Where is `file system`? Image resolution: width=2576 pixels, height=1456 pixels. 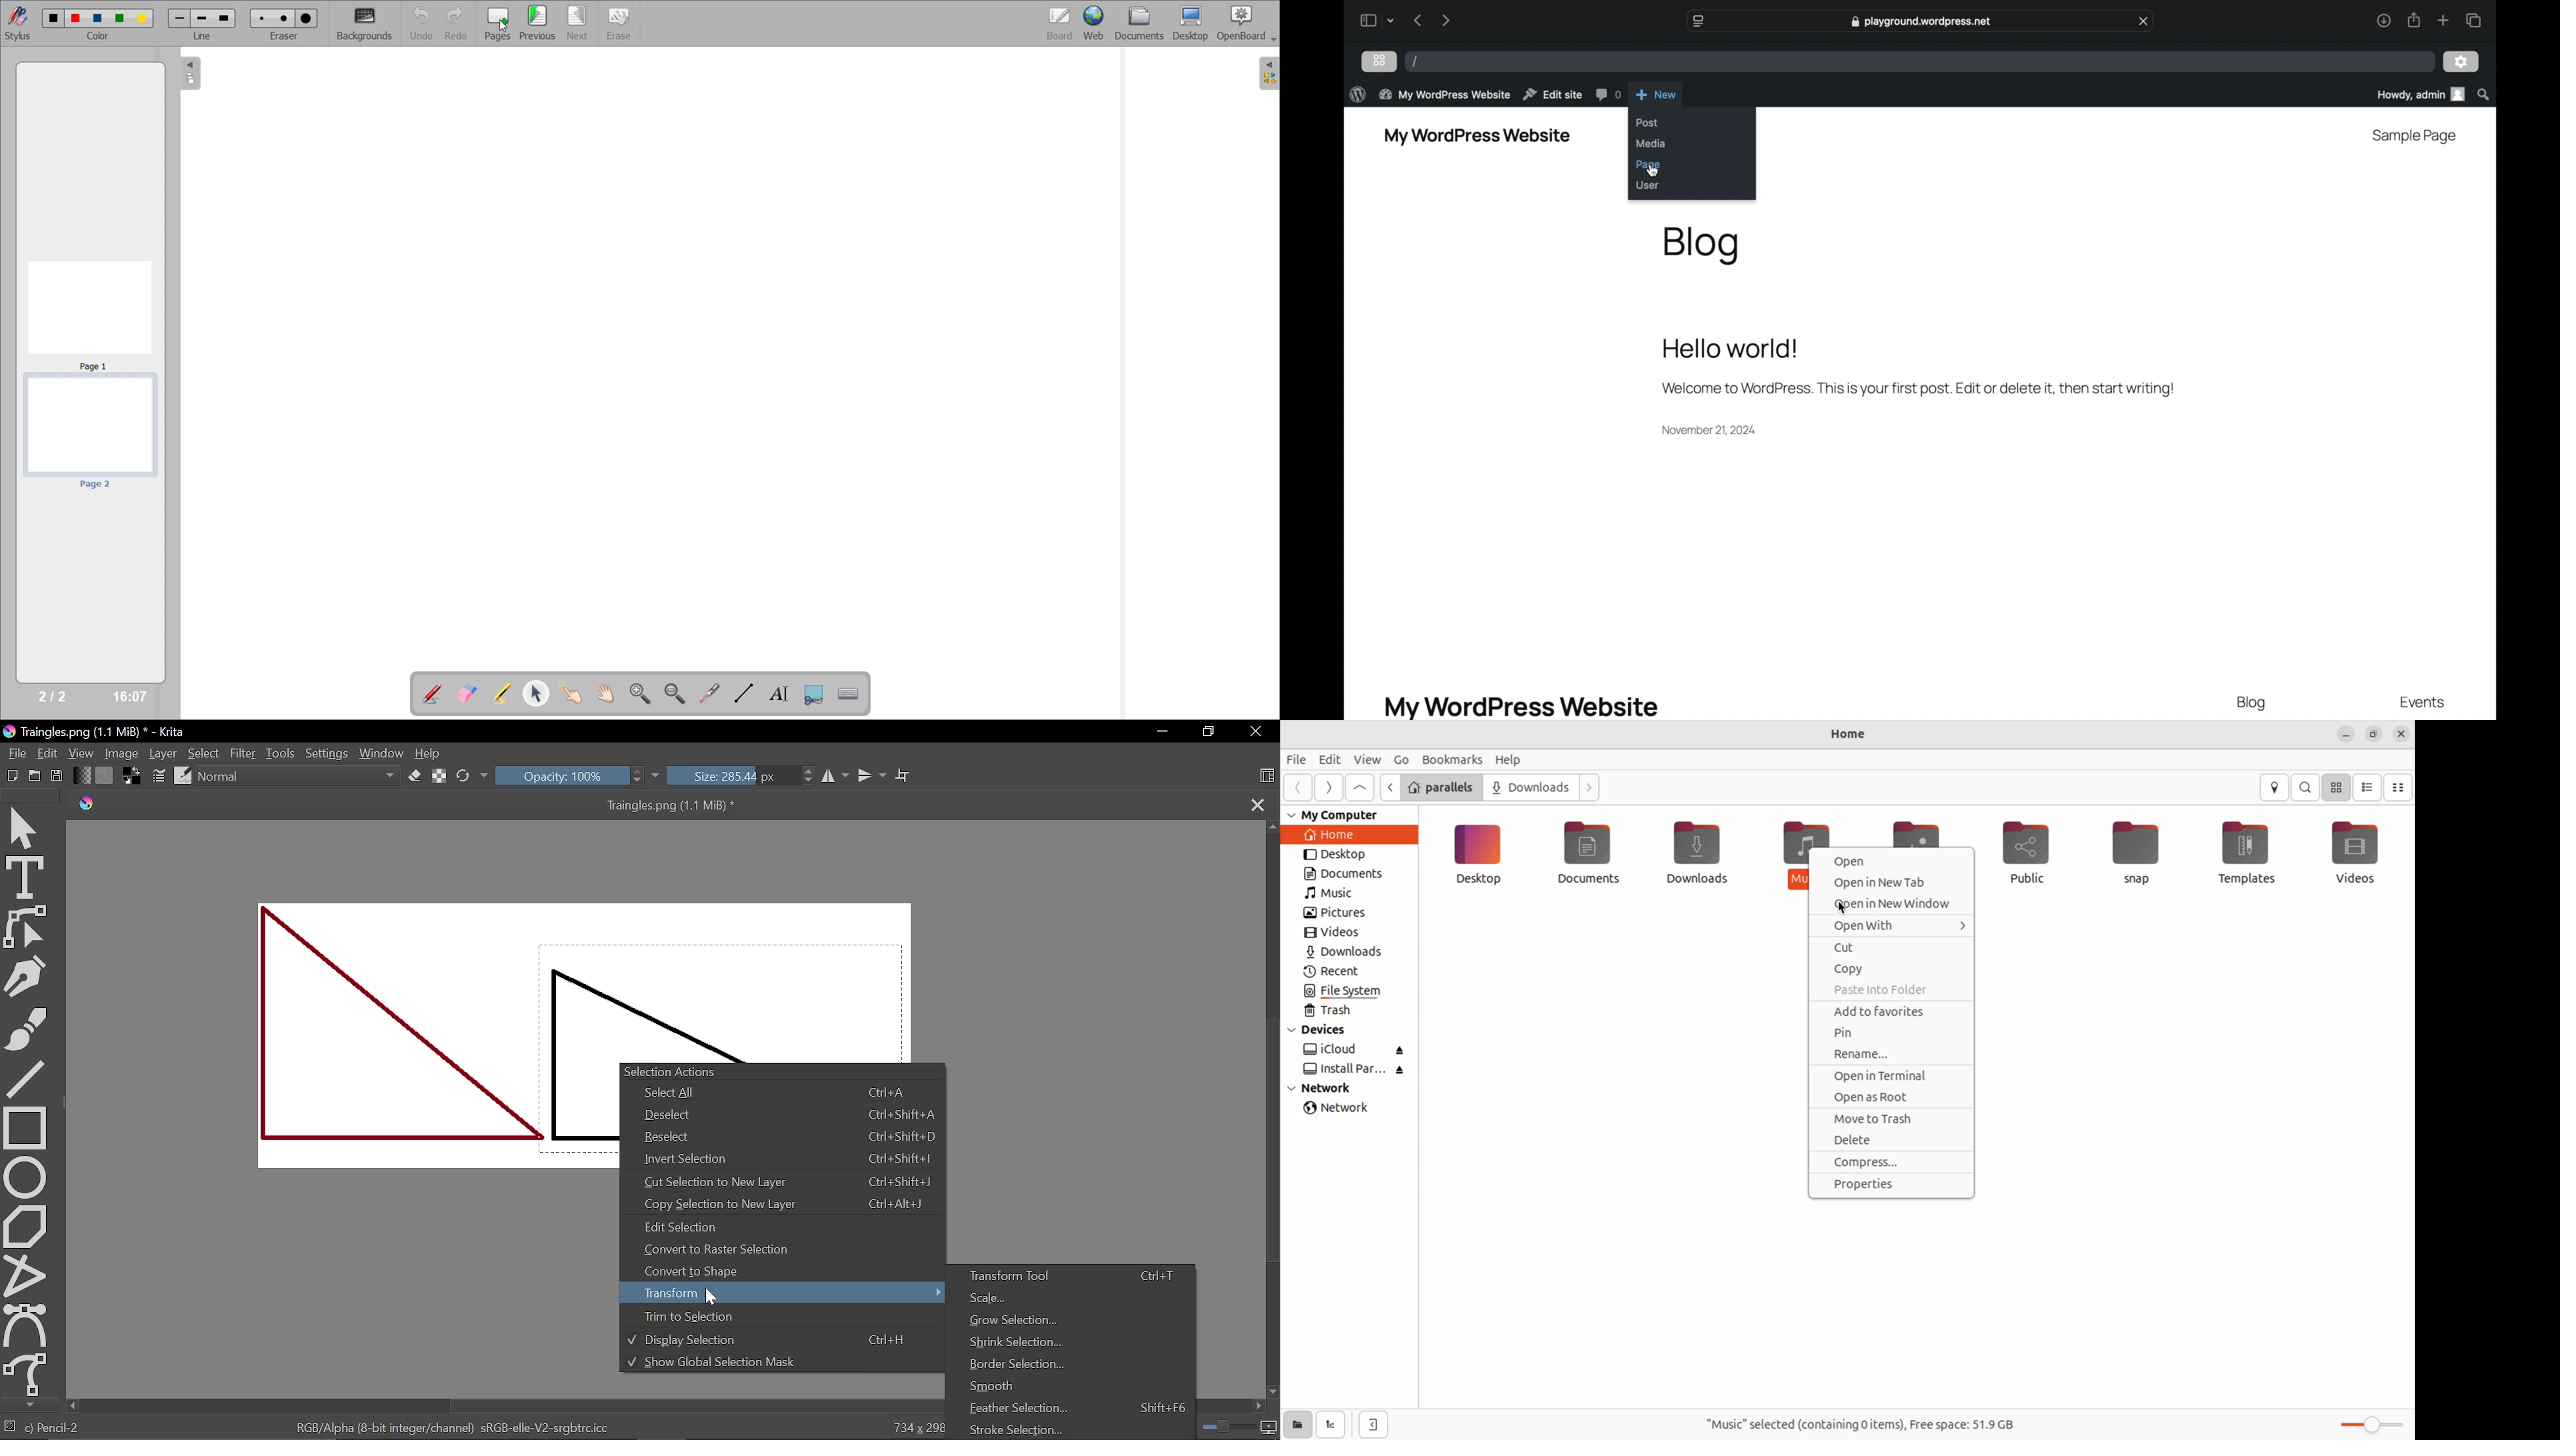
file system is located at coordinates (1347, 991).